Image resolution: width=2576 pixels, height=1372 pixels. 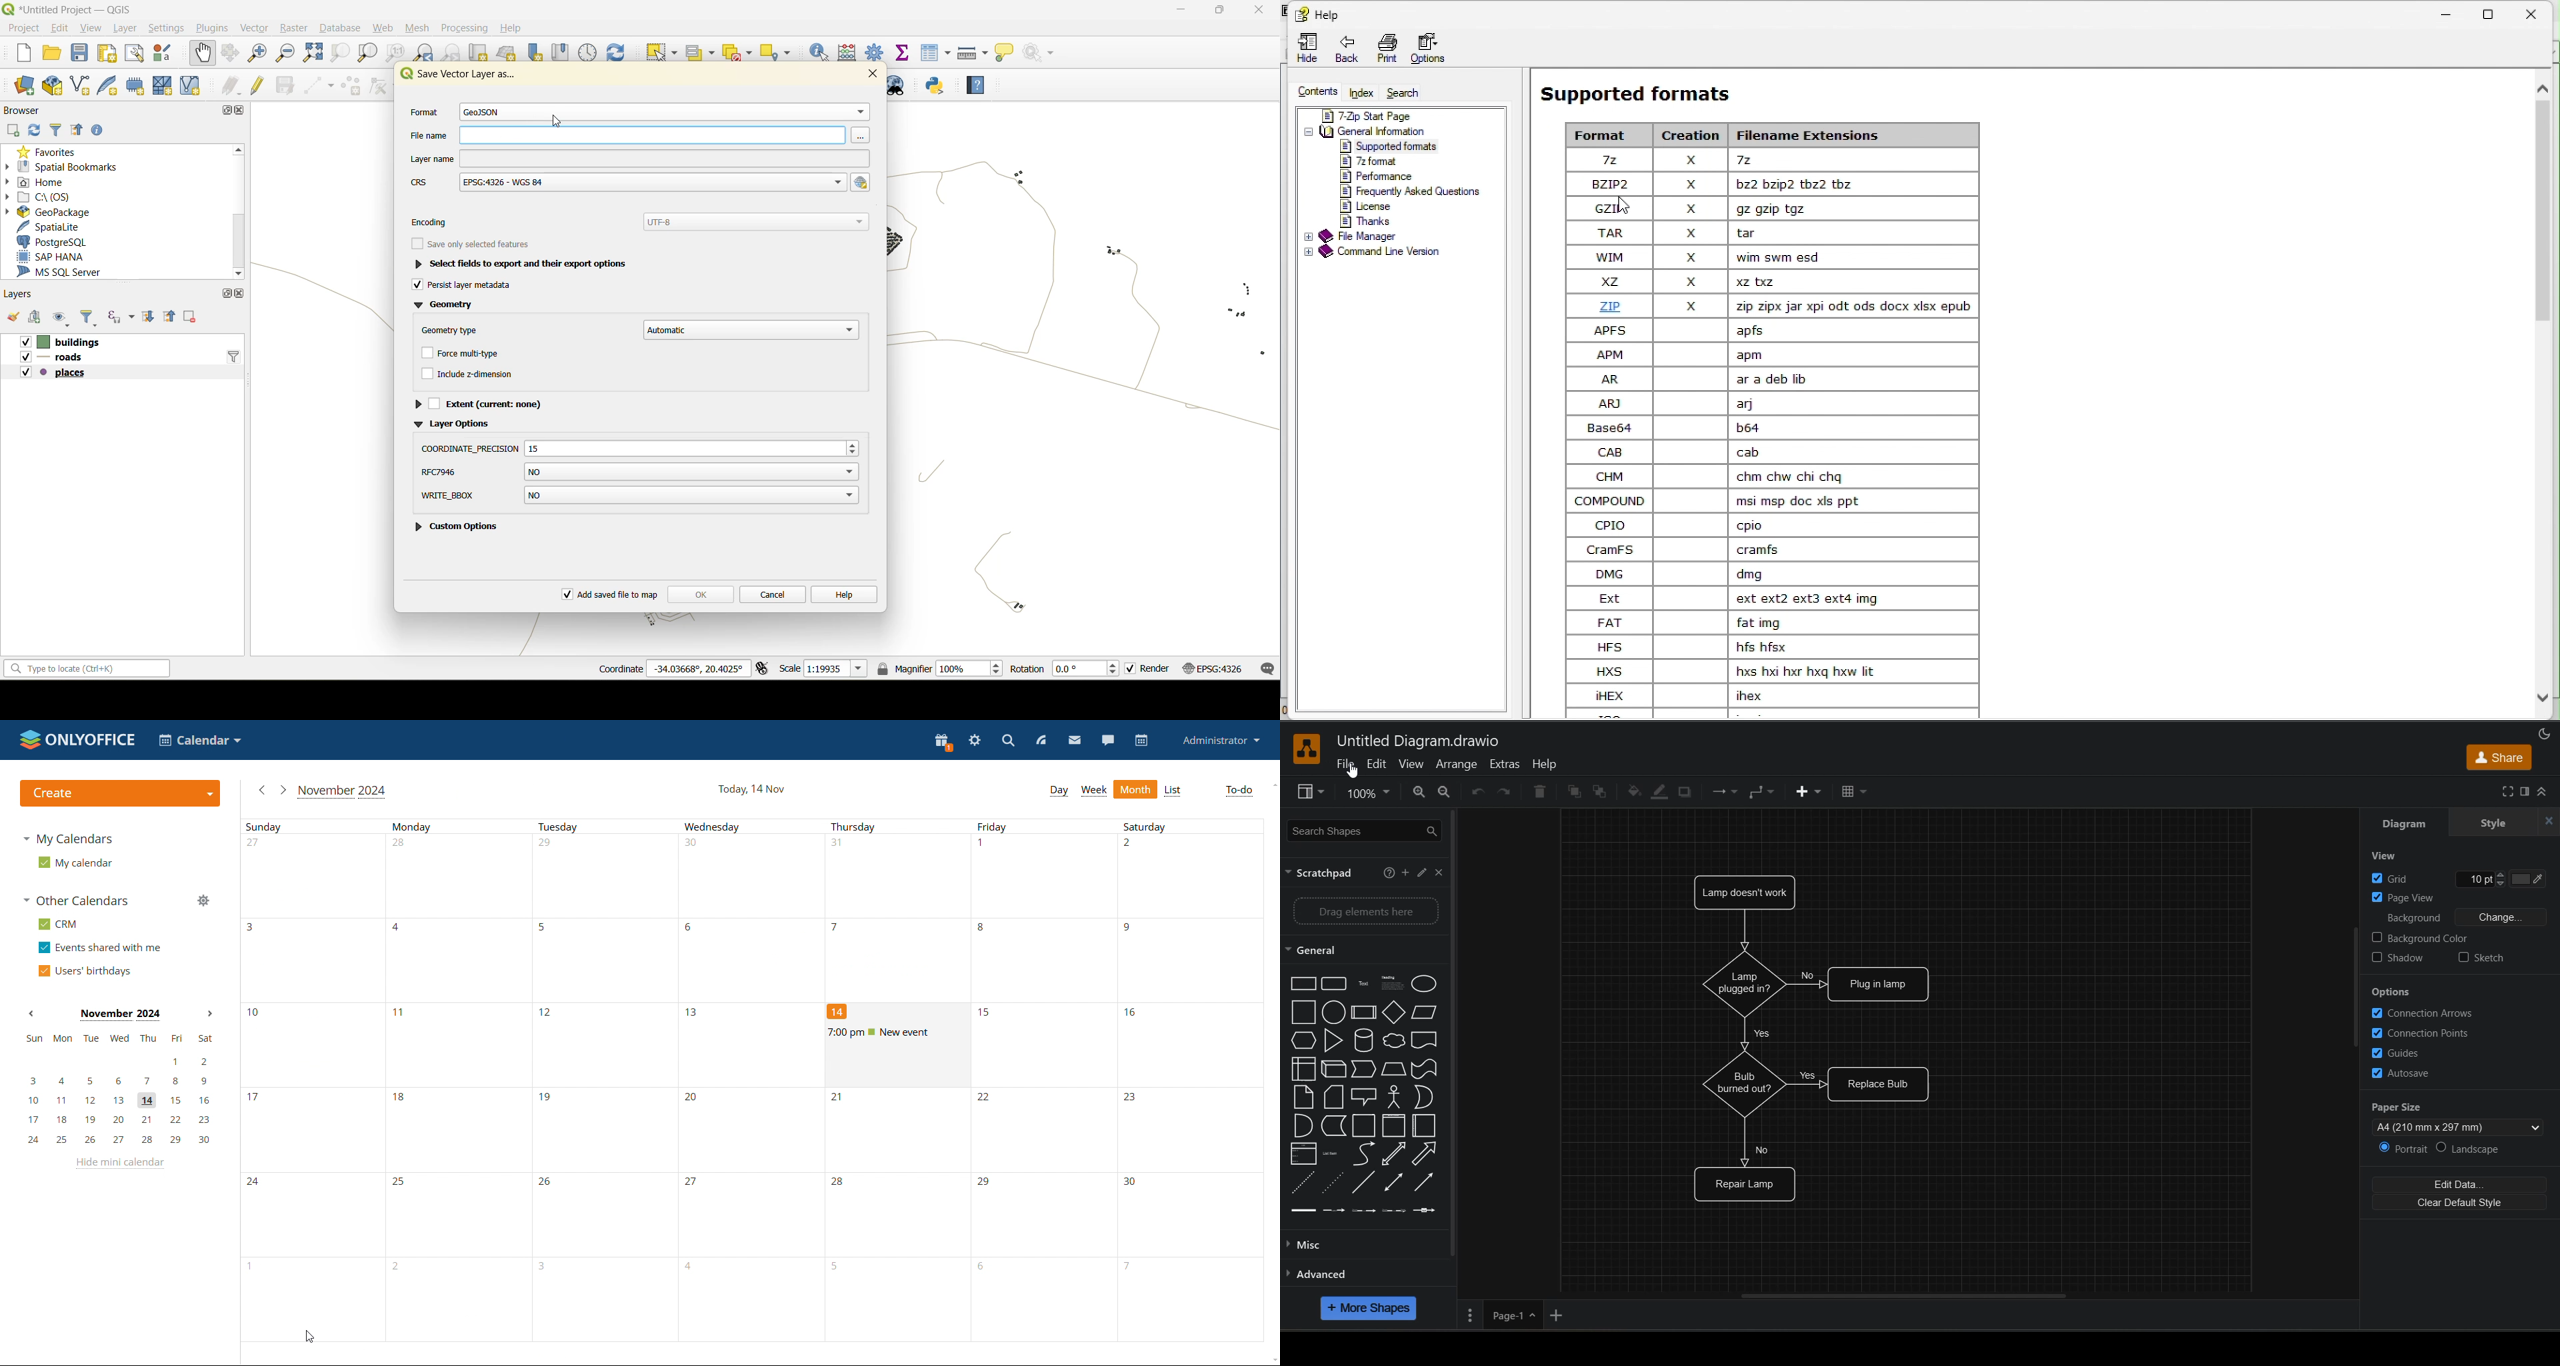 I want to click on add, so click(x=1403, y=872).